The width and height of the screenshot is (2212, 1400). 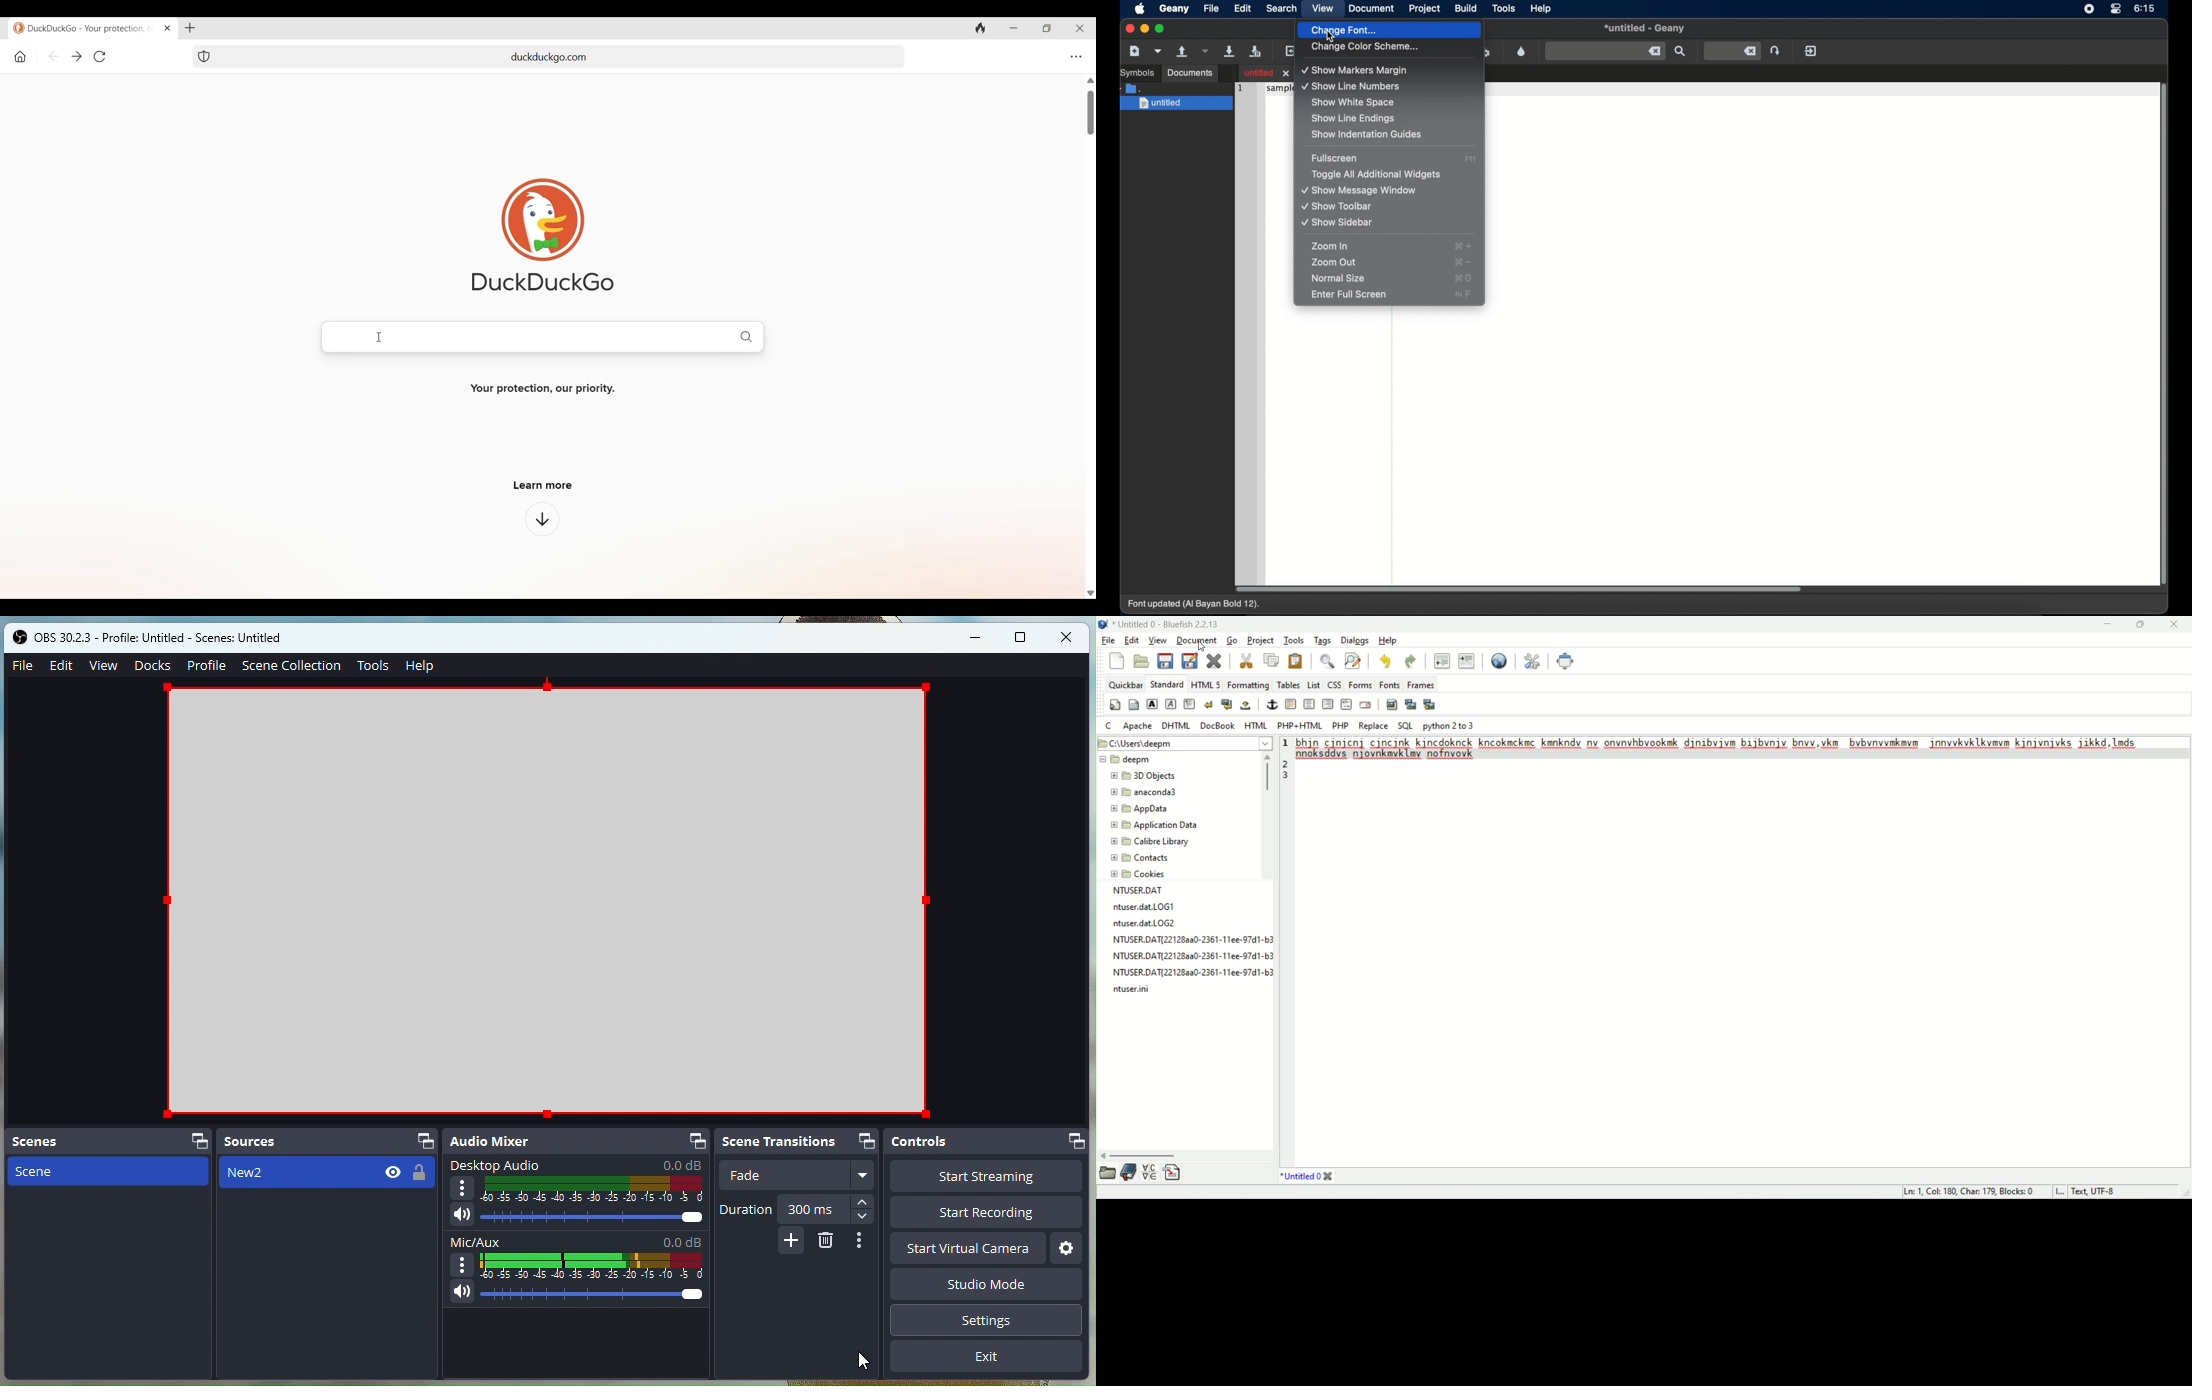 What do you see at coordinates (1365, 47) in the screenshot?
I see `change color scheme` at bounding box center [1365, 47].